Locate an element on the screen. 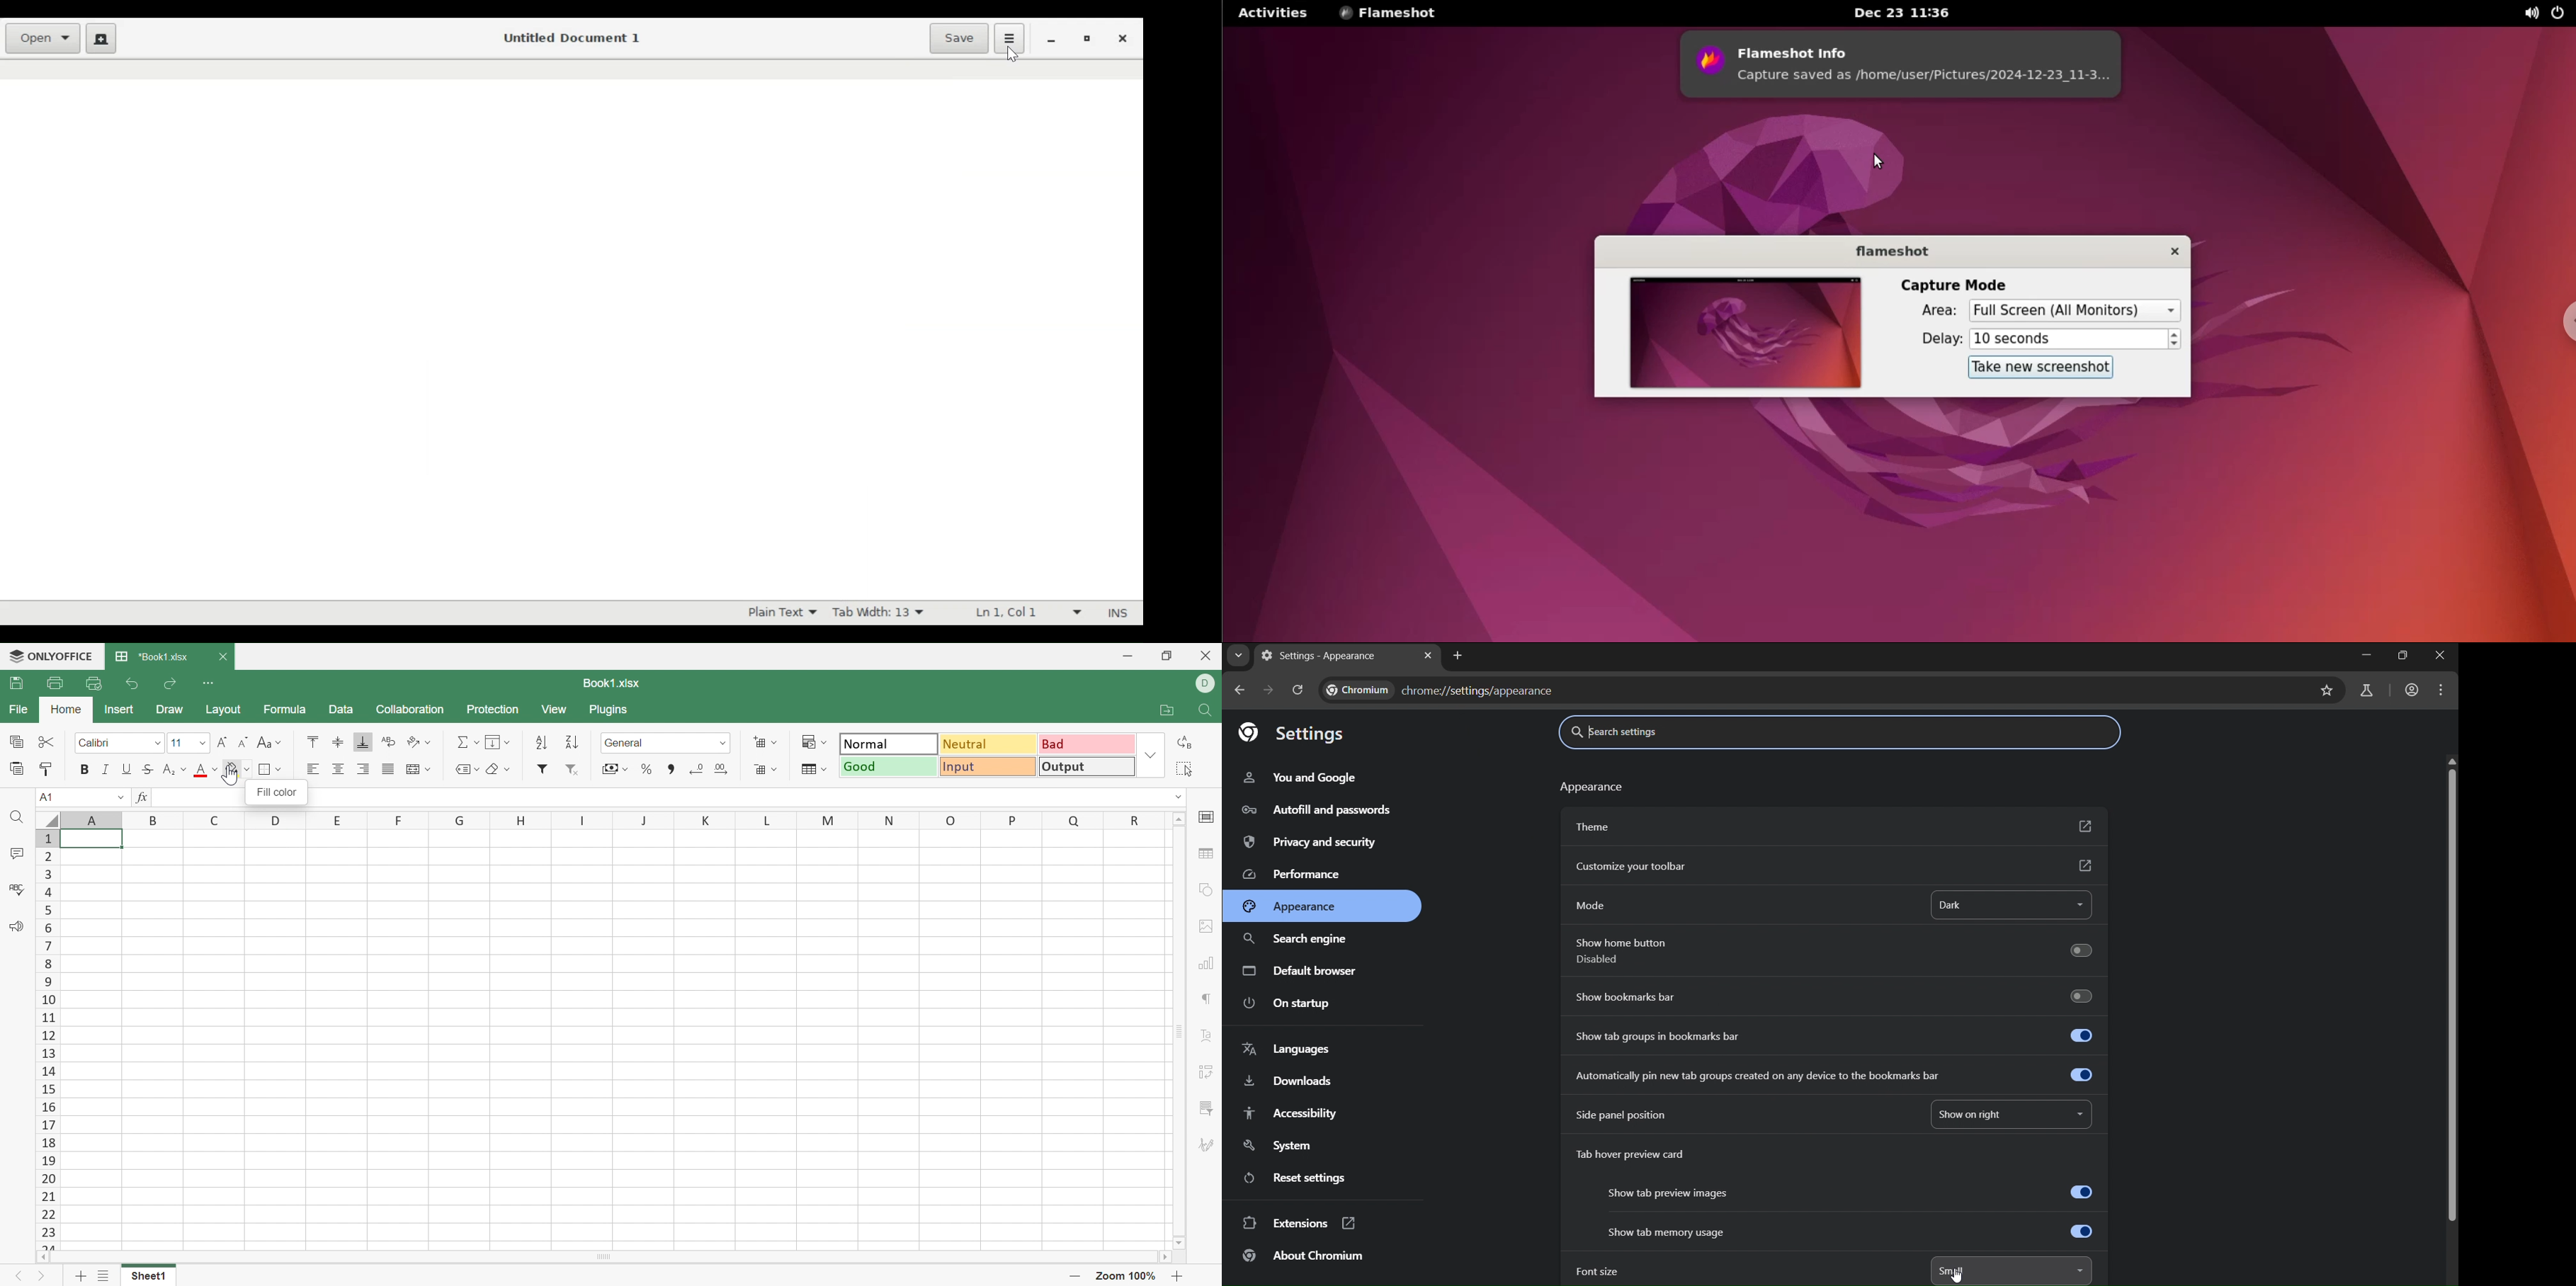  show home button is located at coordinates (1831, 952).